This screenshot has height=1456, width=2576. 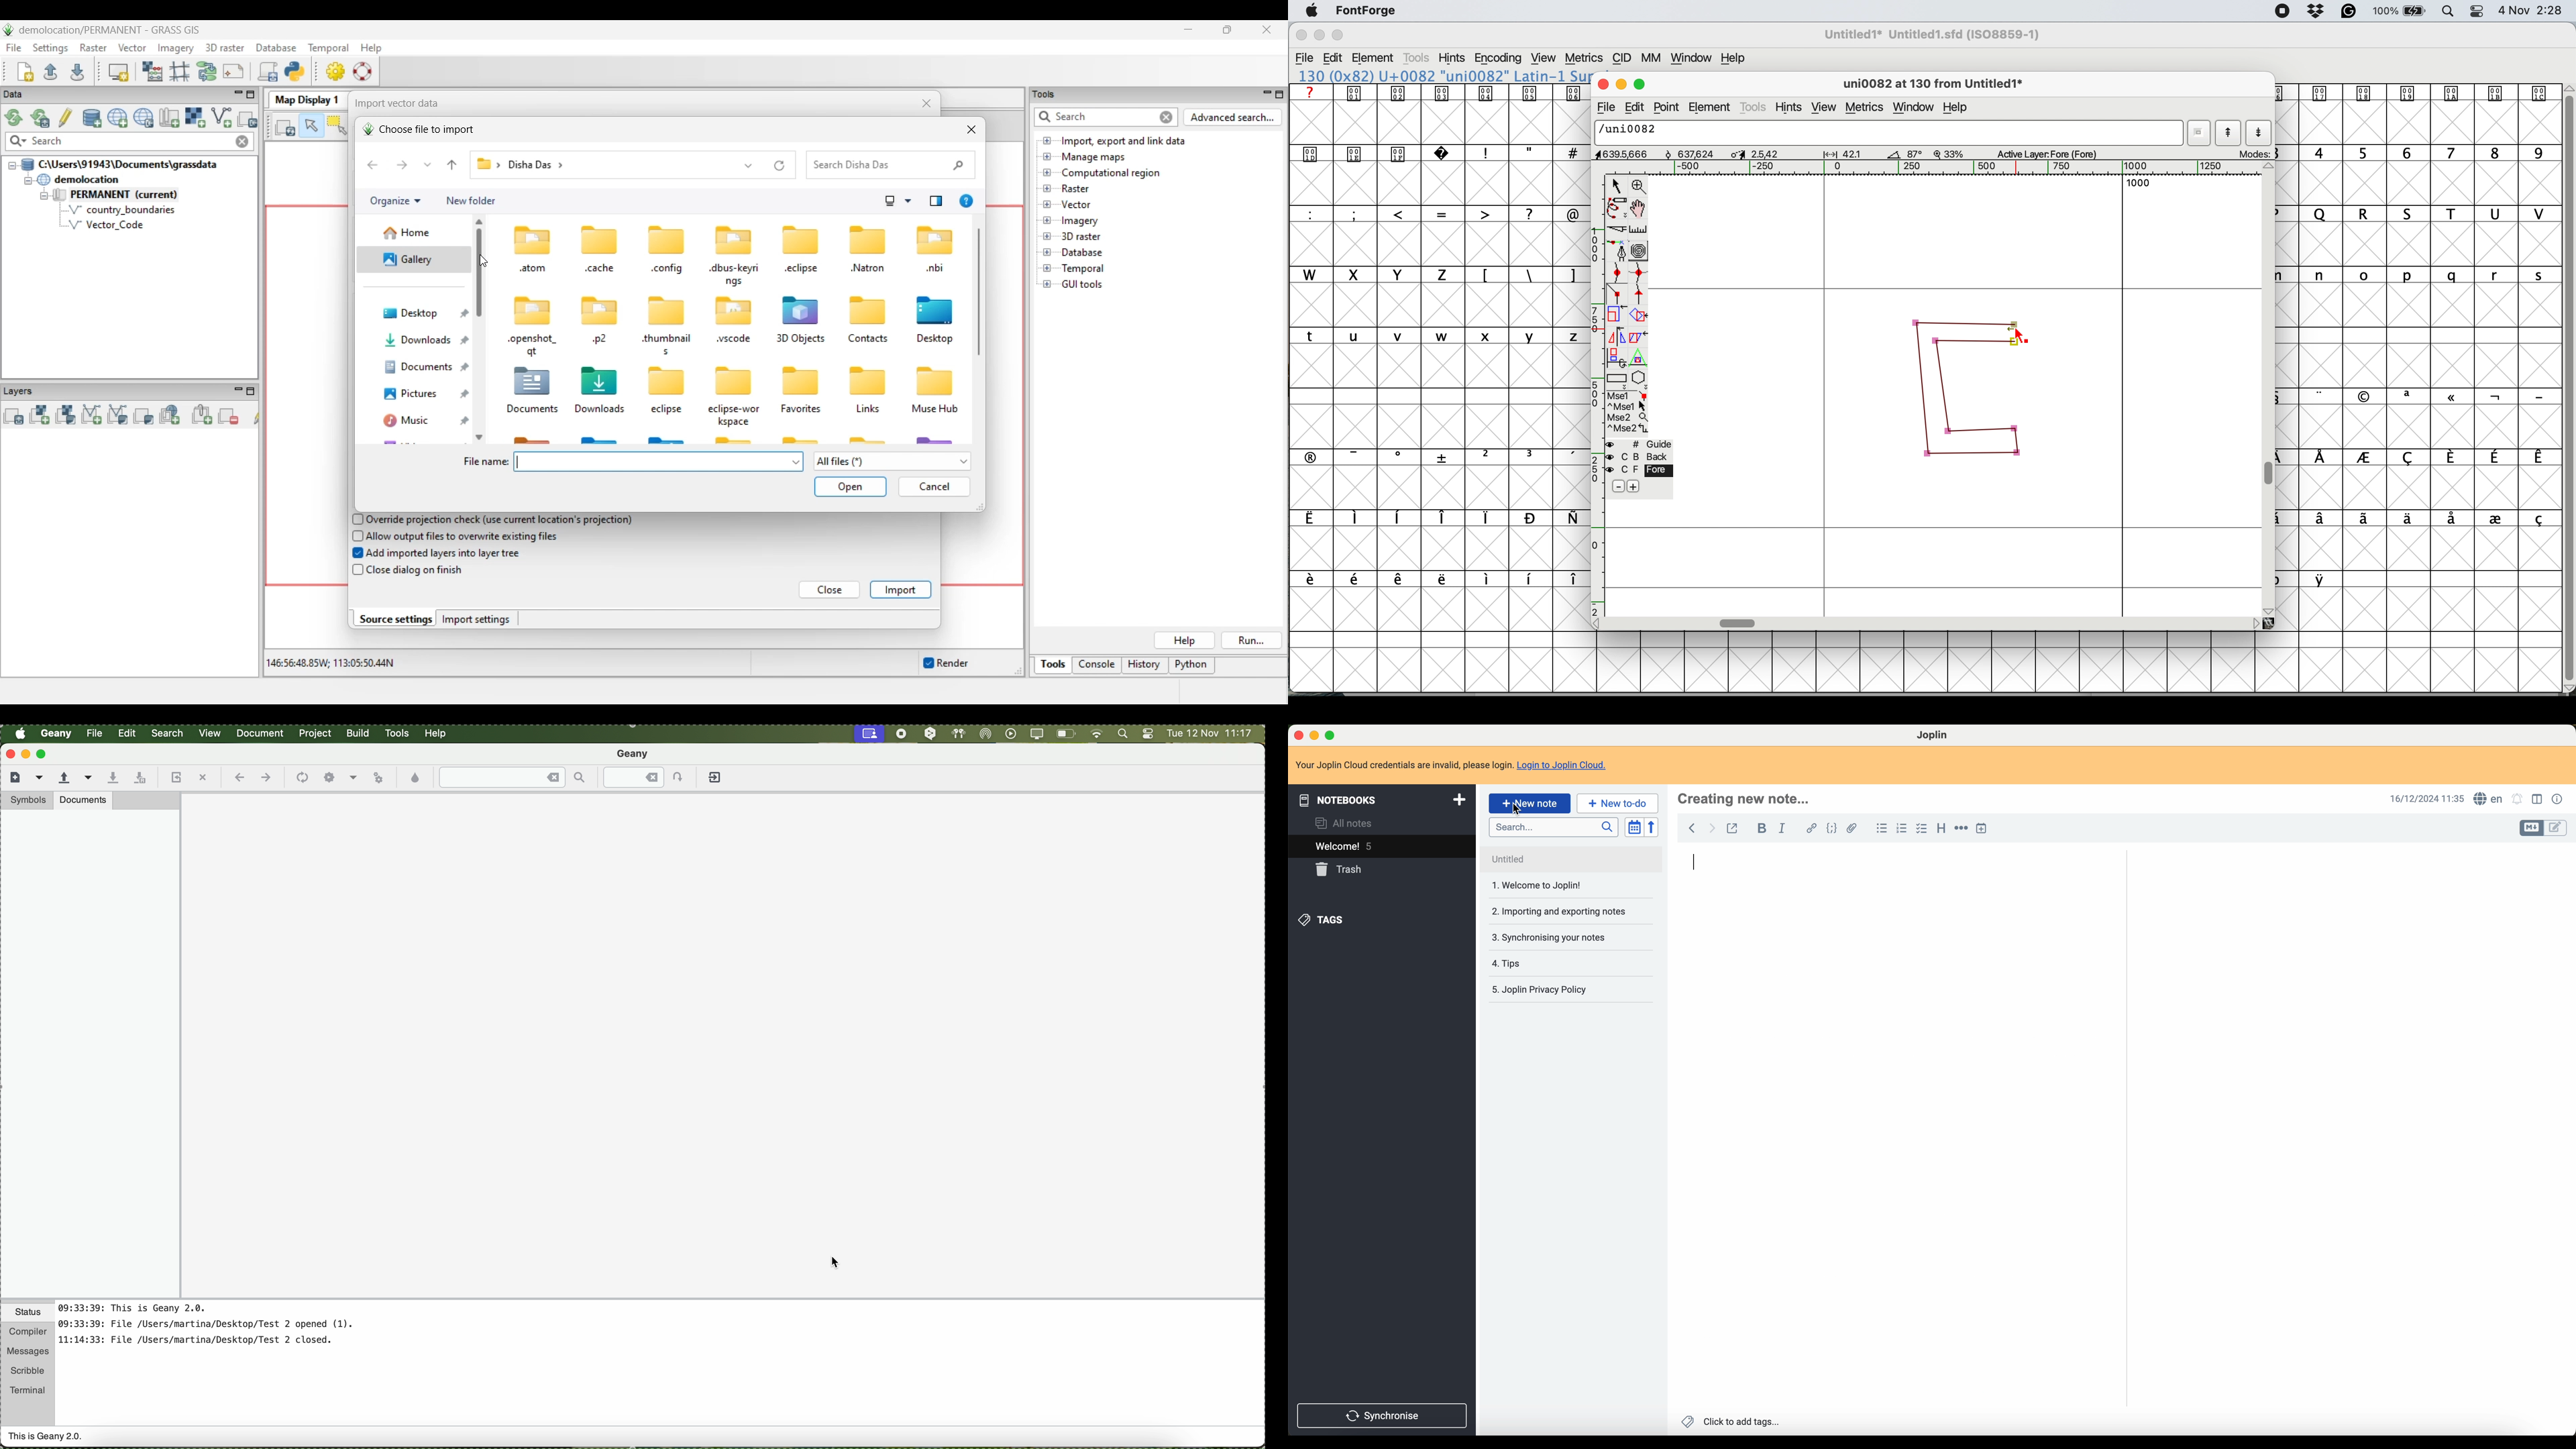 What do you see at coordinates (2519, 800) in the screenshot?
I see `set alarm` at bounding box center [2519, 800].